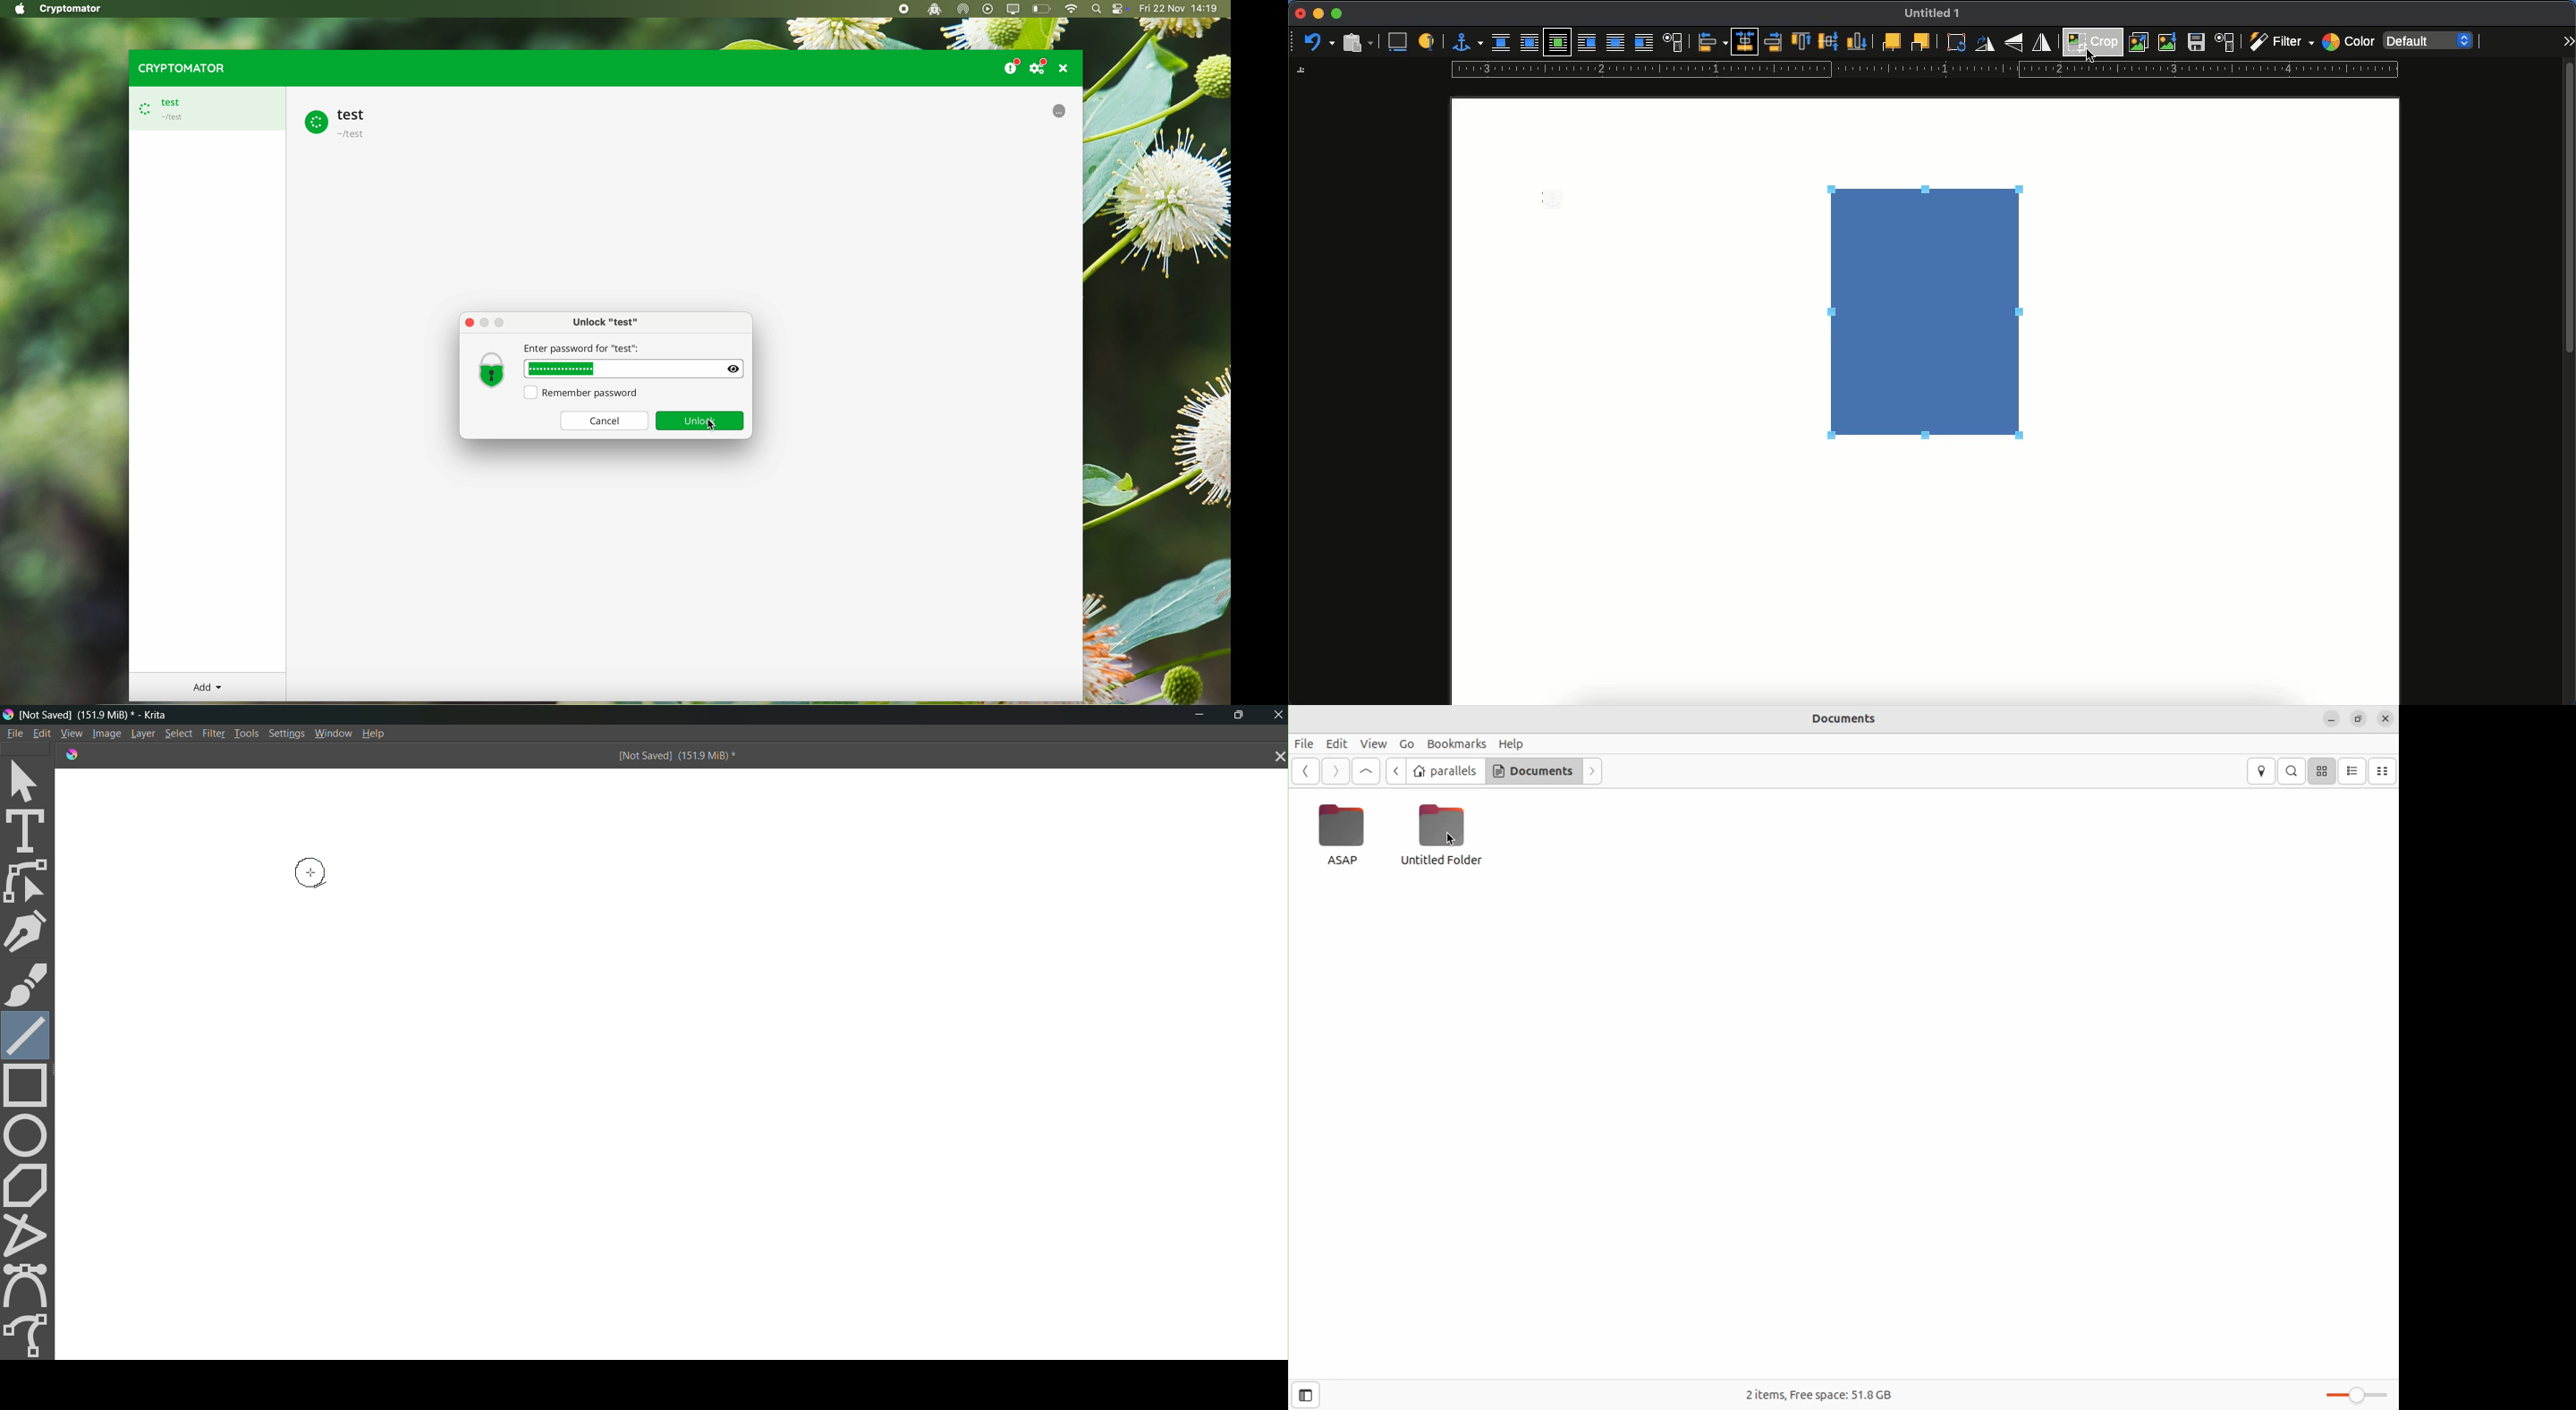  Describe the element at coordinates (70, 754) in the screenshot. I see `logo` at that location.